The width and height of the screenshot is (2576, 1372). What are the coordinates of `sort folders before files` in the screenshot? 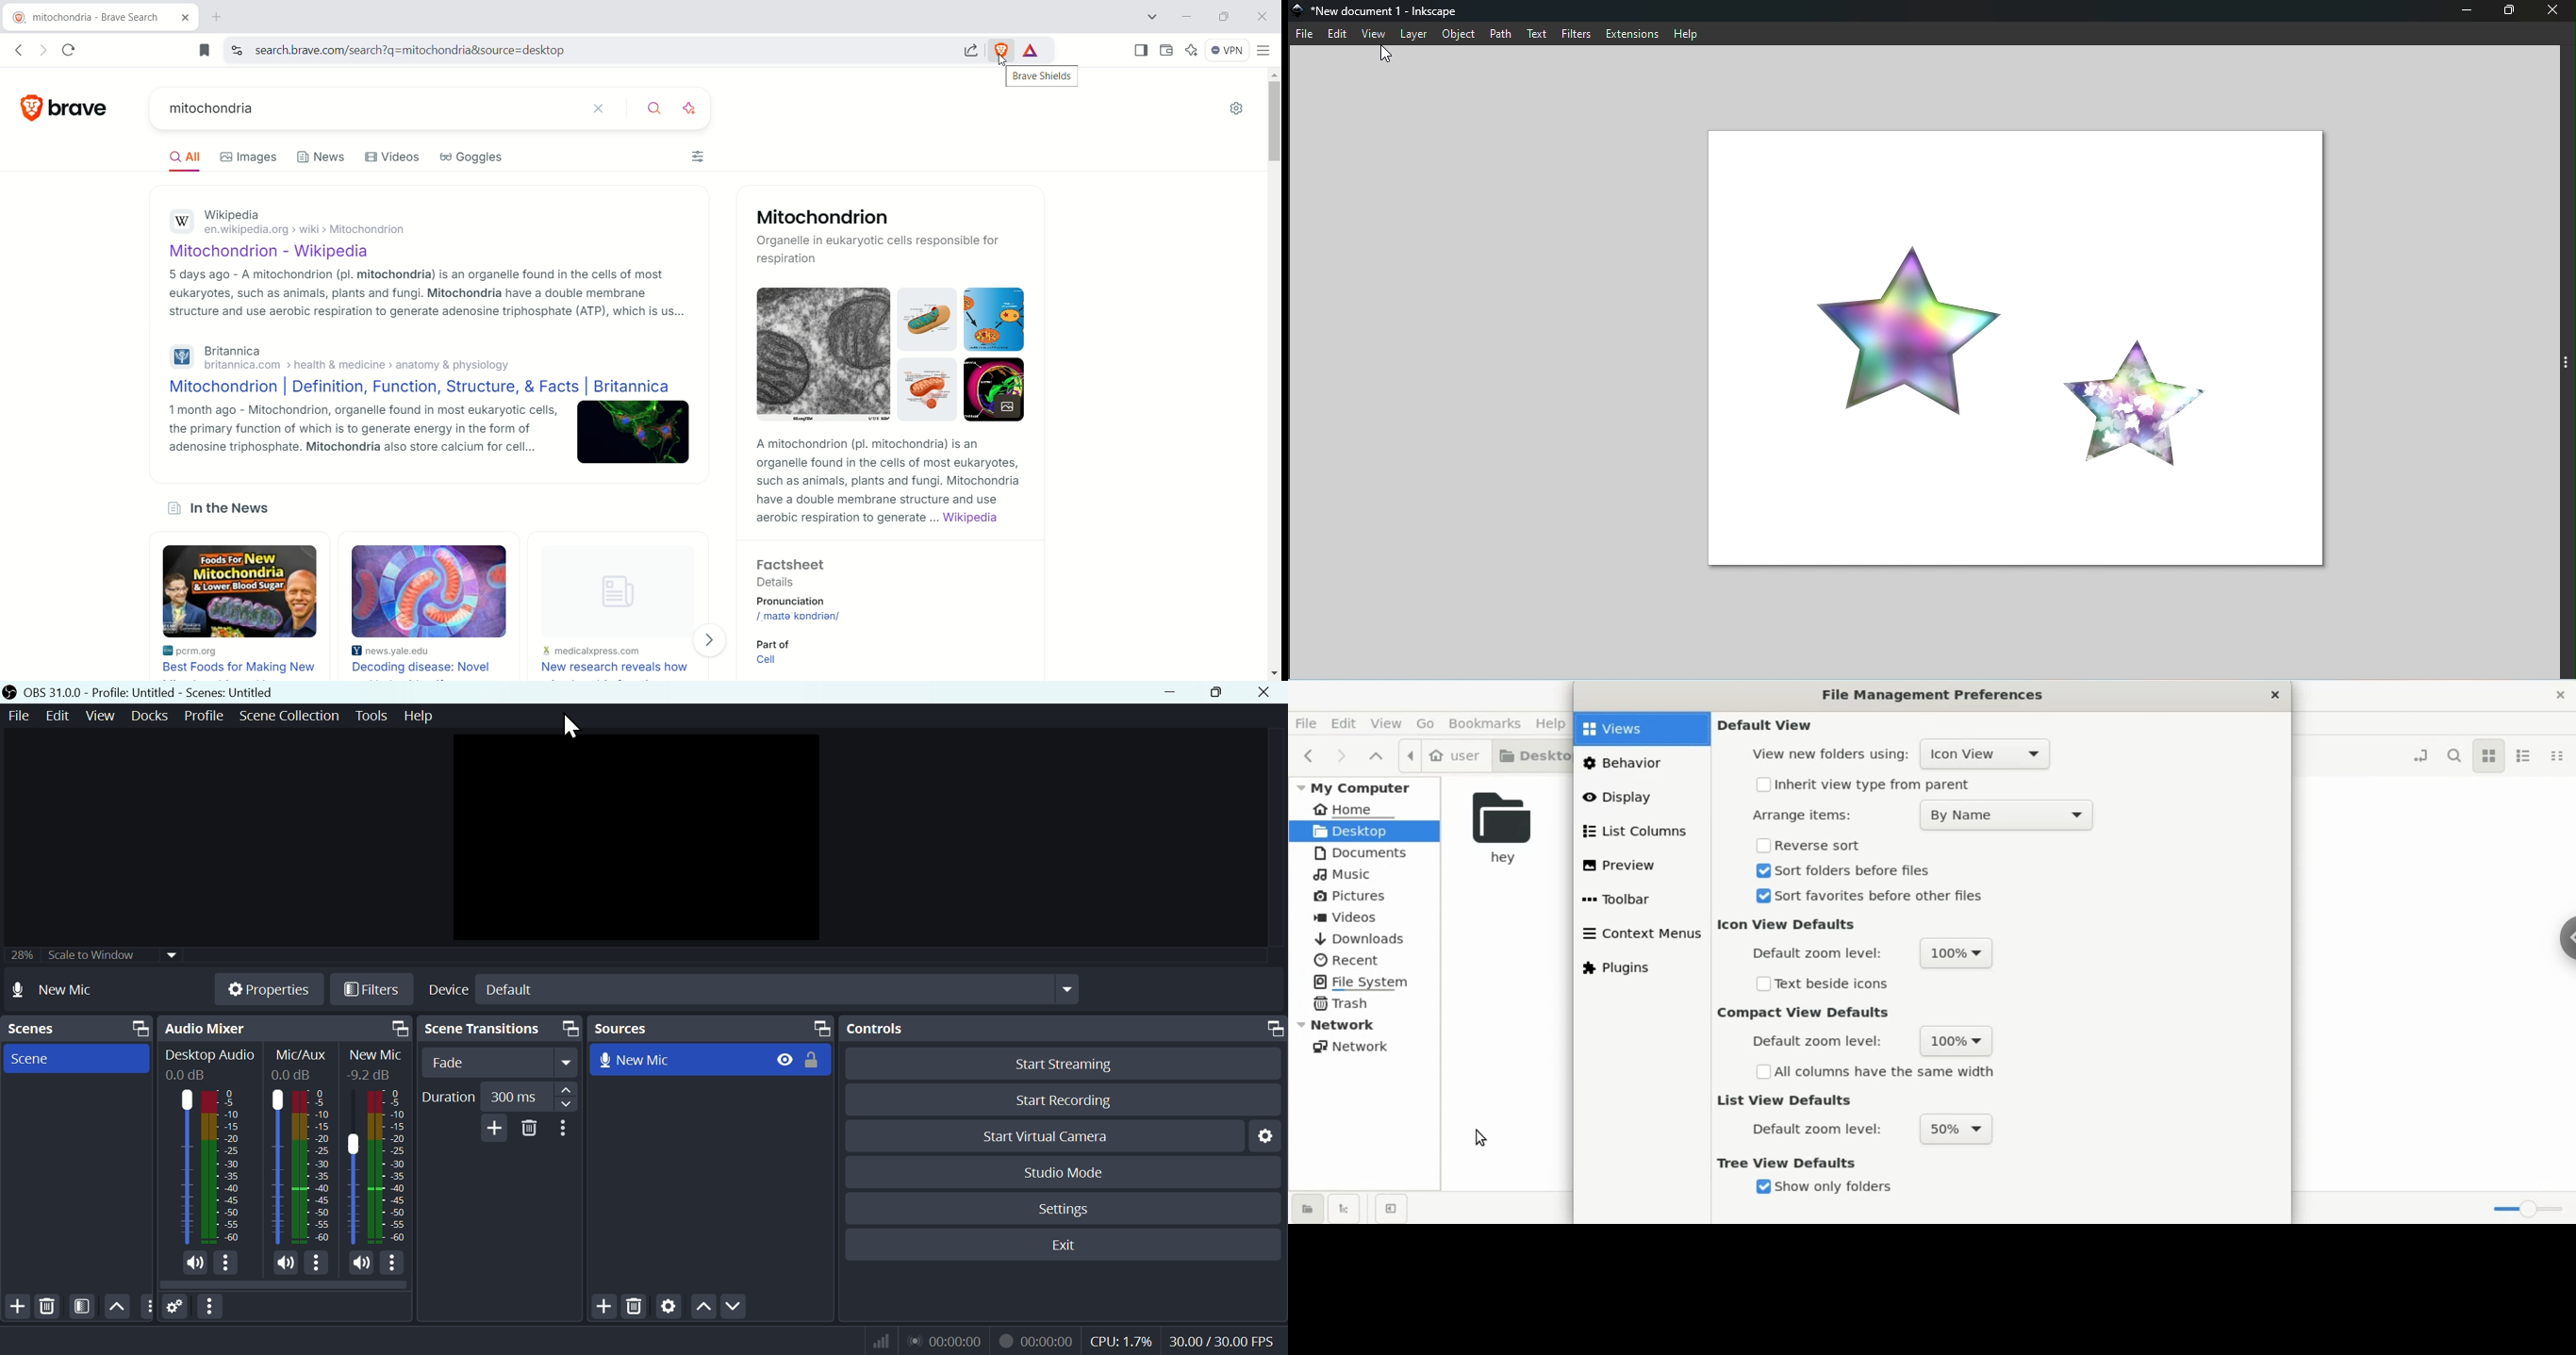 It's located at (1849, 871).